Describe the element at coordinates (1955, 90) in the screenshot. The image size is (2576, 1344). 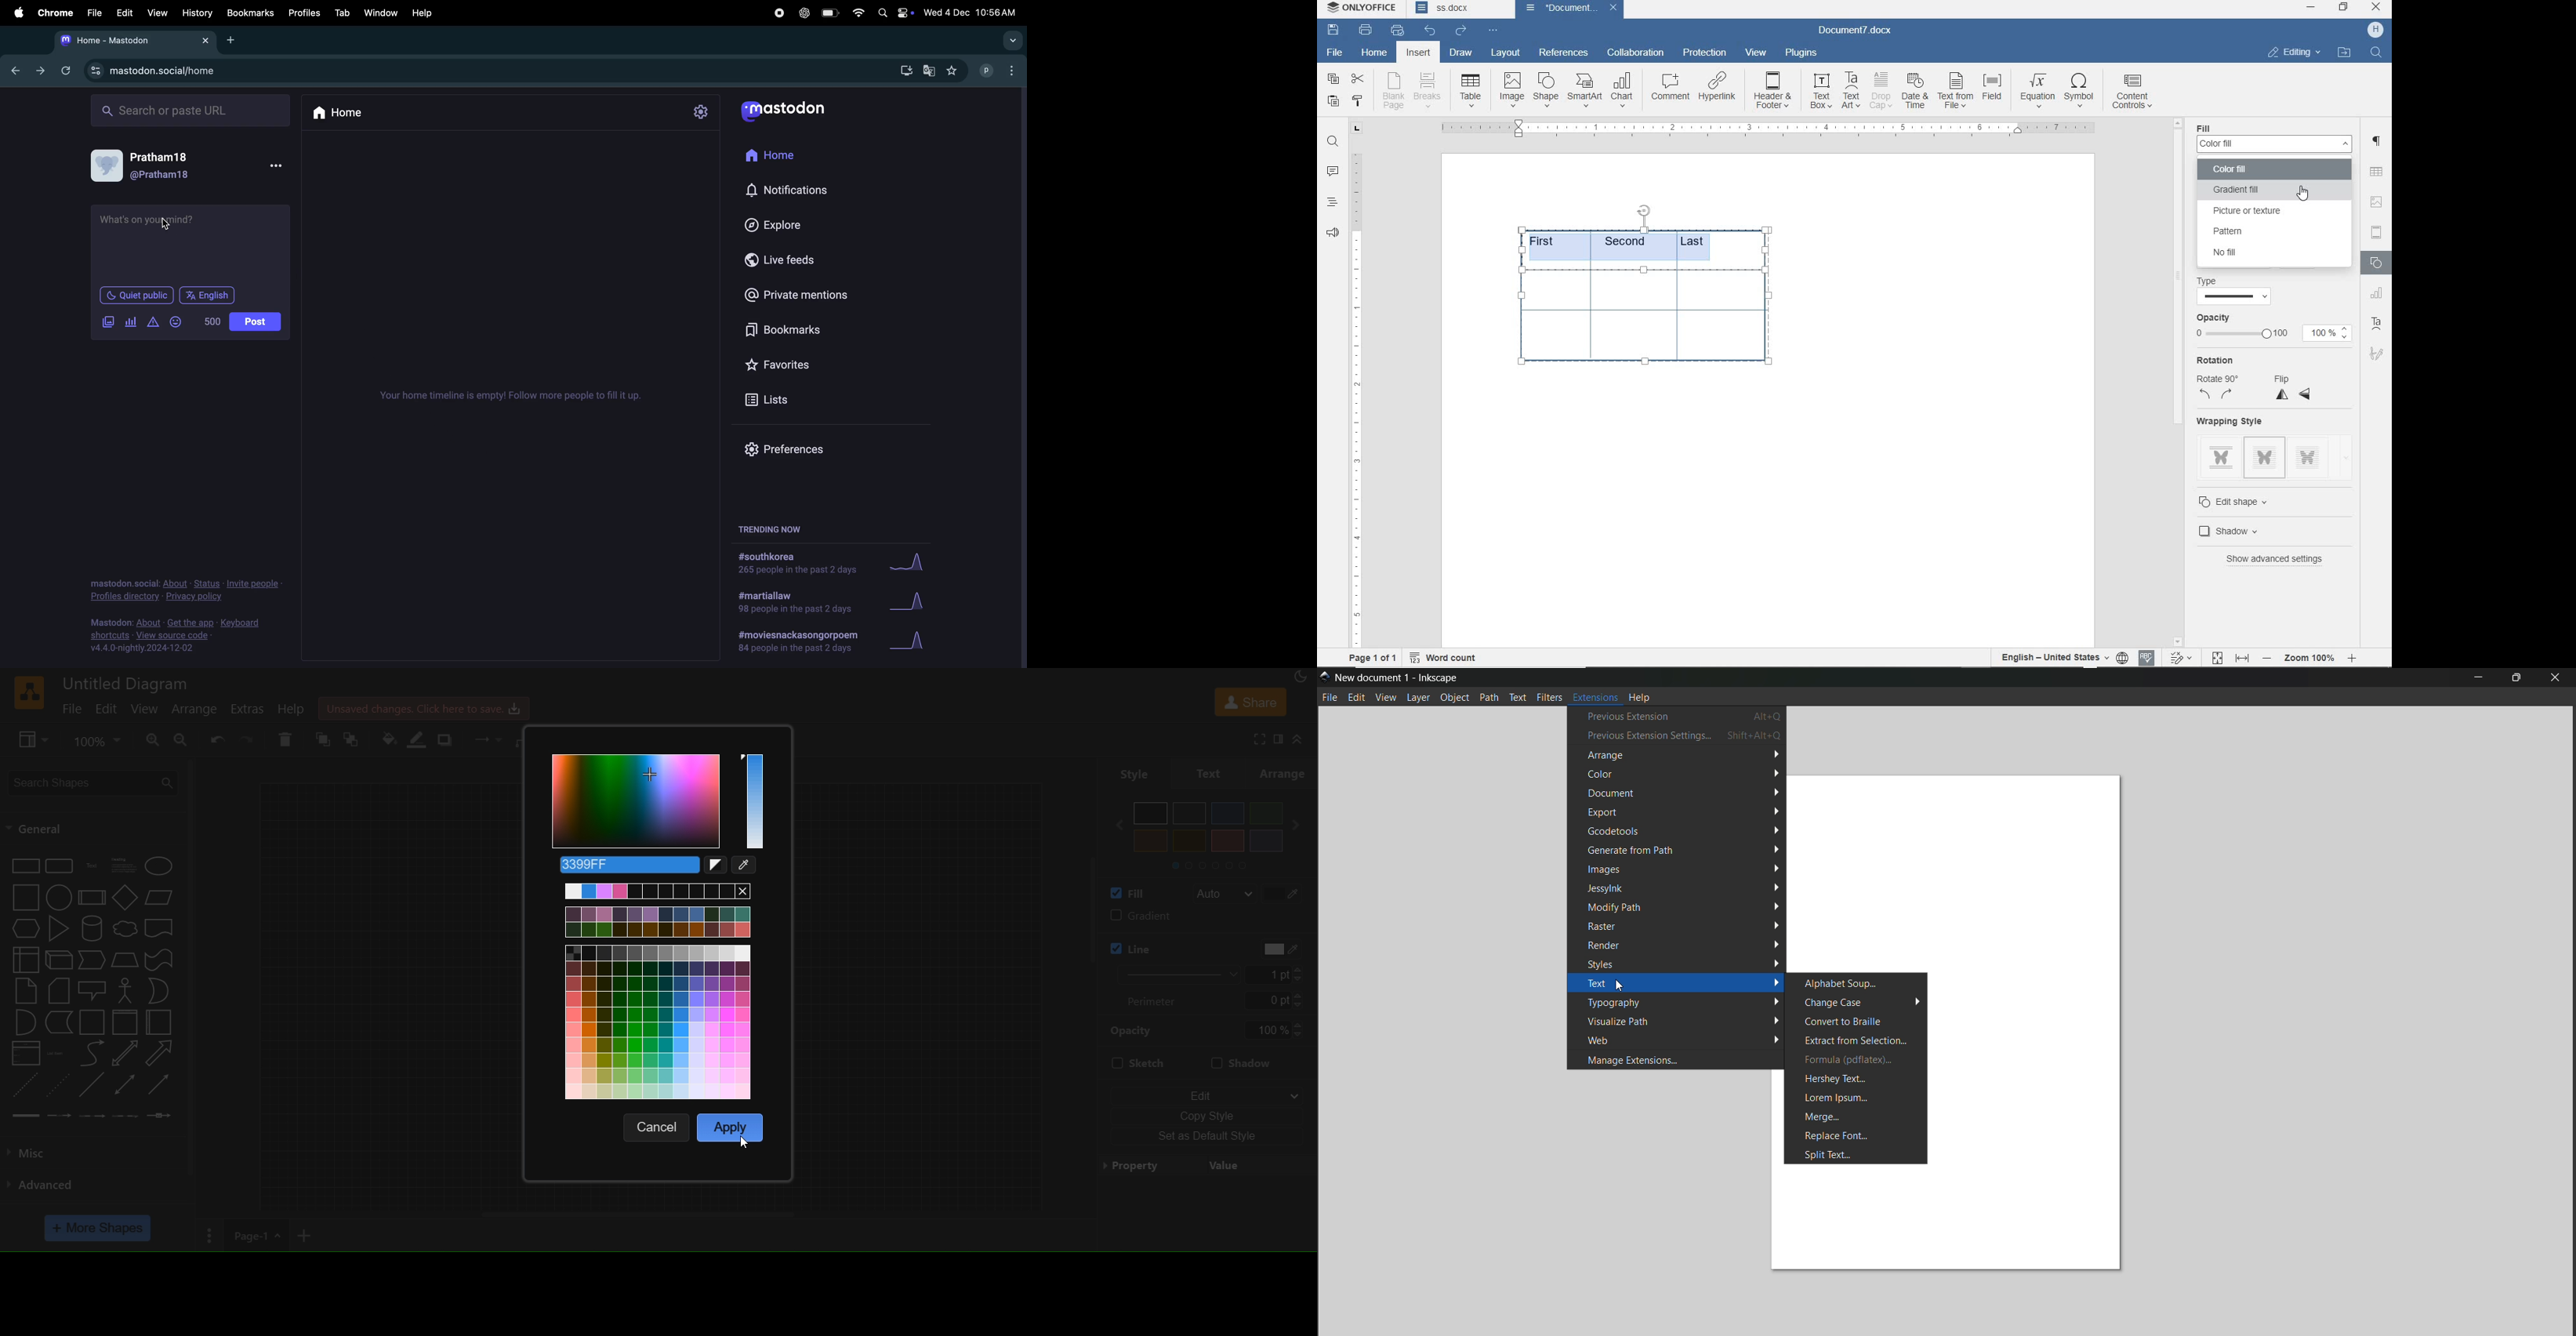
I see `text from file` at that location.